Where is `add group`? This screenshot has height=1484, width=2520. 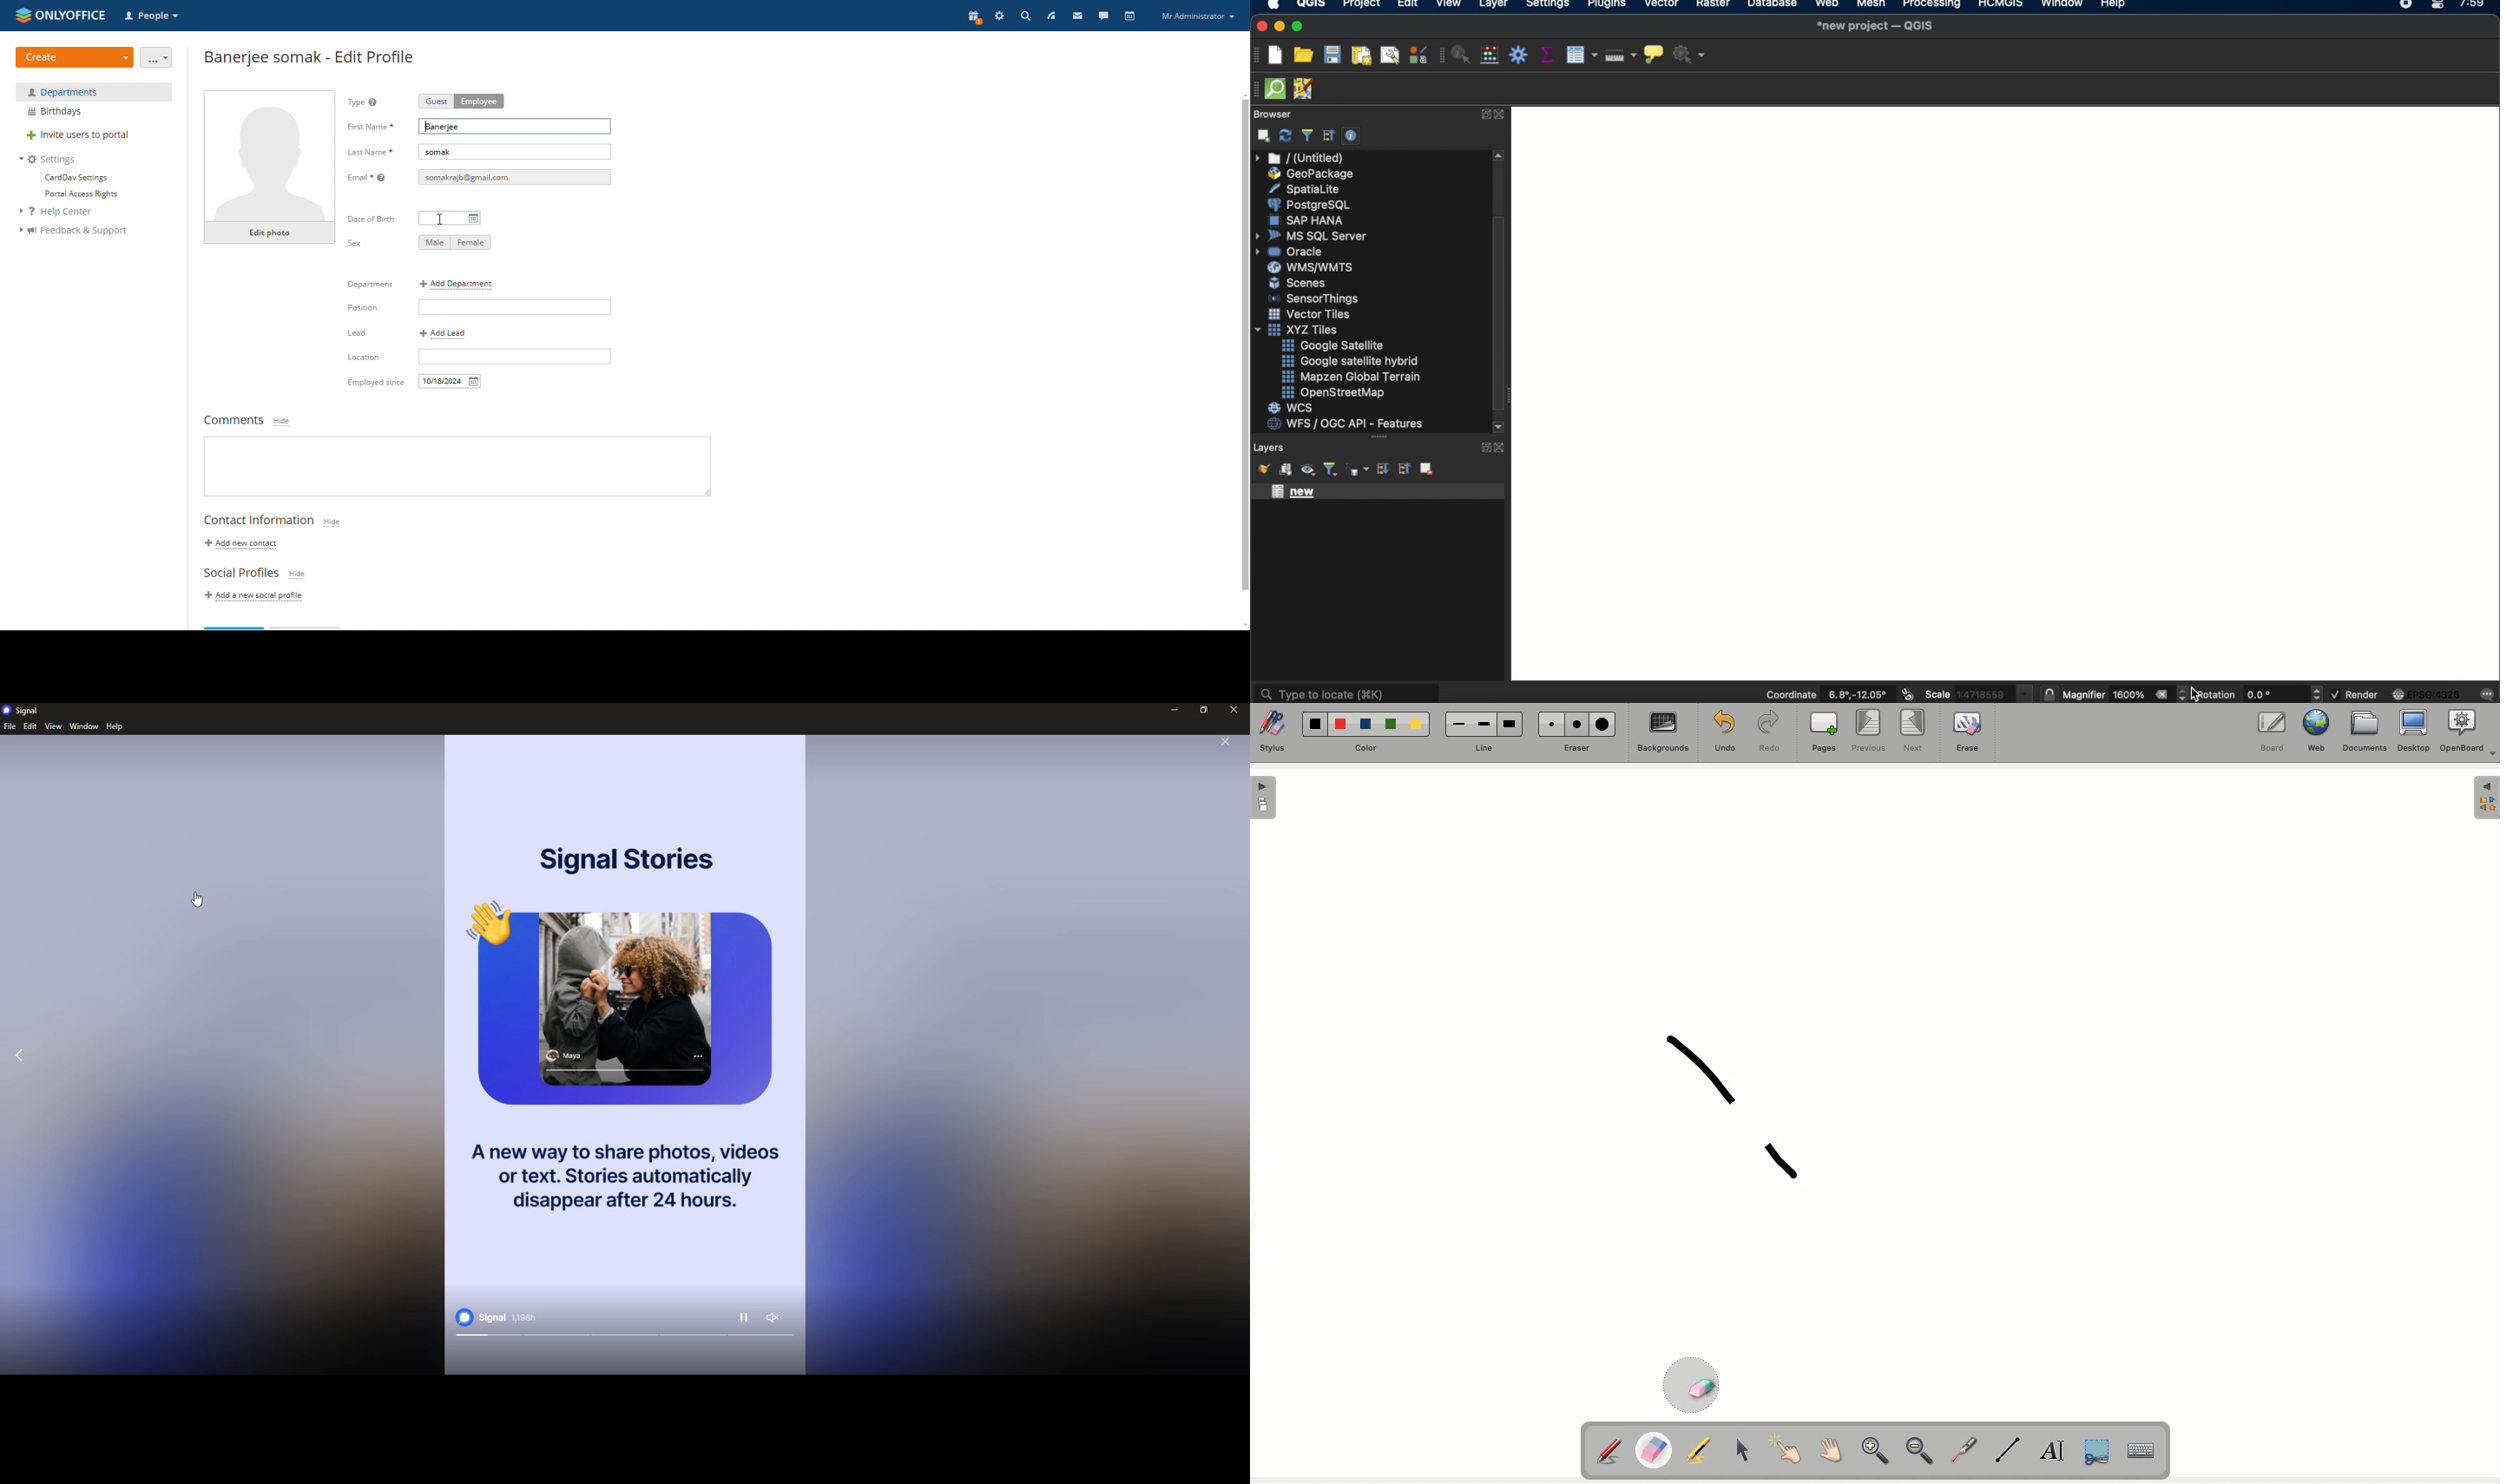
add group is located at coordinates (1285, 470).